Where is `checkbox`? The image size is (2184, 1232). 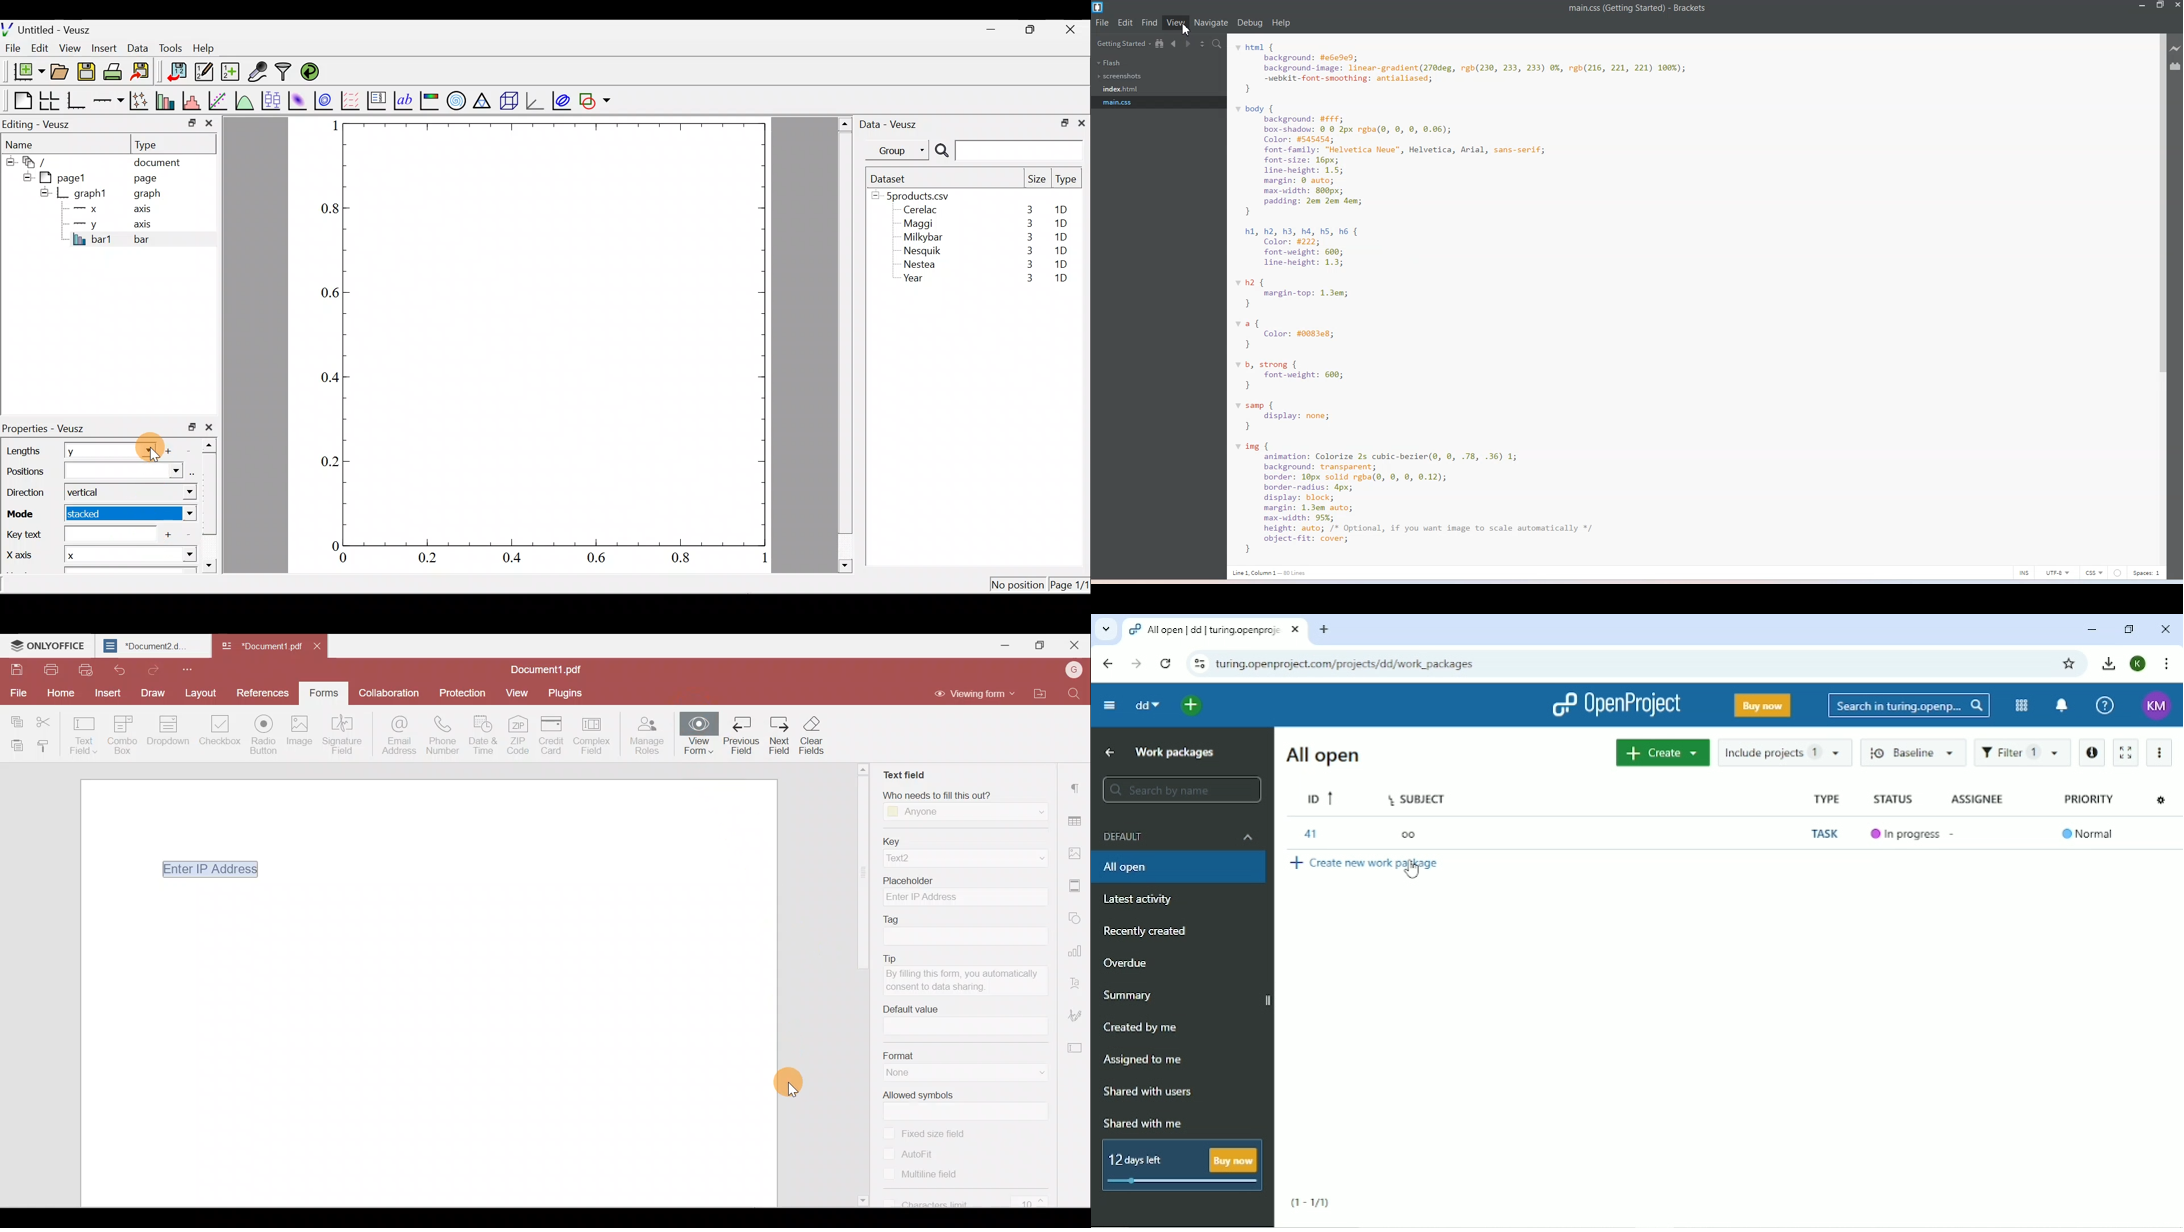
checkbox is located at coordinates (887, 1201).